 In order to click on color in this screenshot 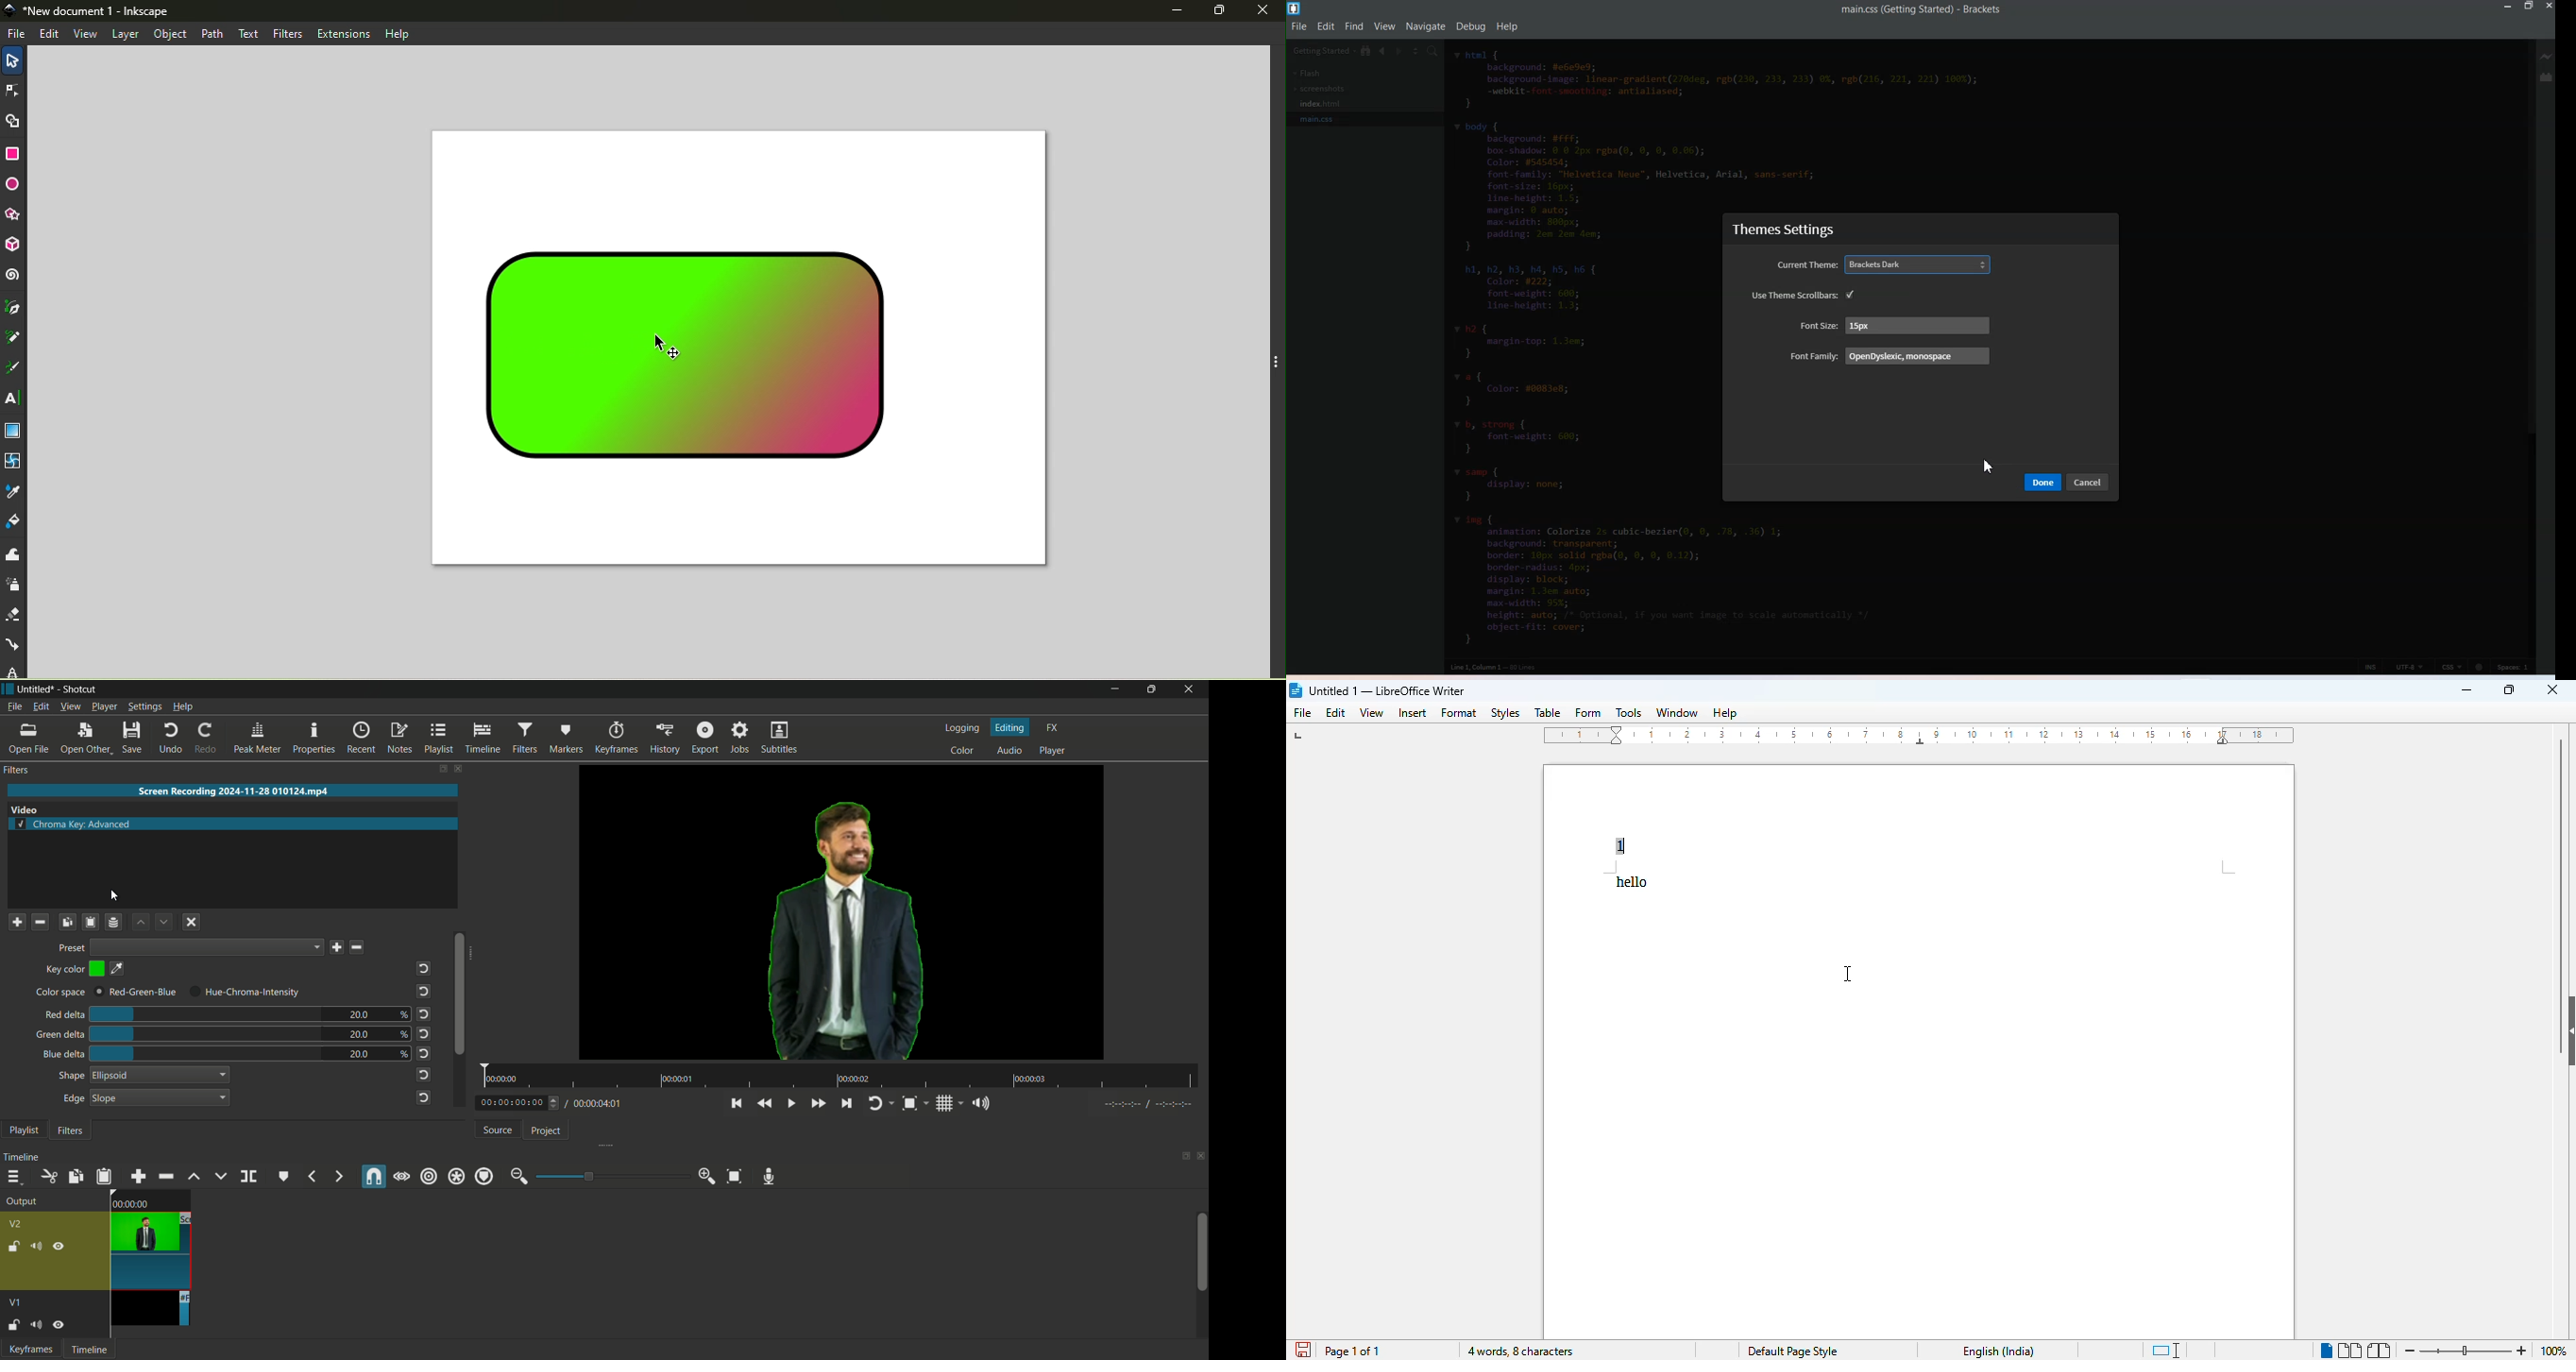, I will do `click(97, 968)`.